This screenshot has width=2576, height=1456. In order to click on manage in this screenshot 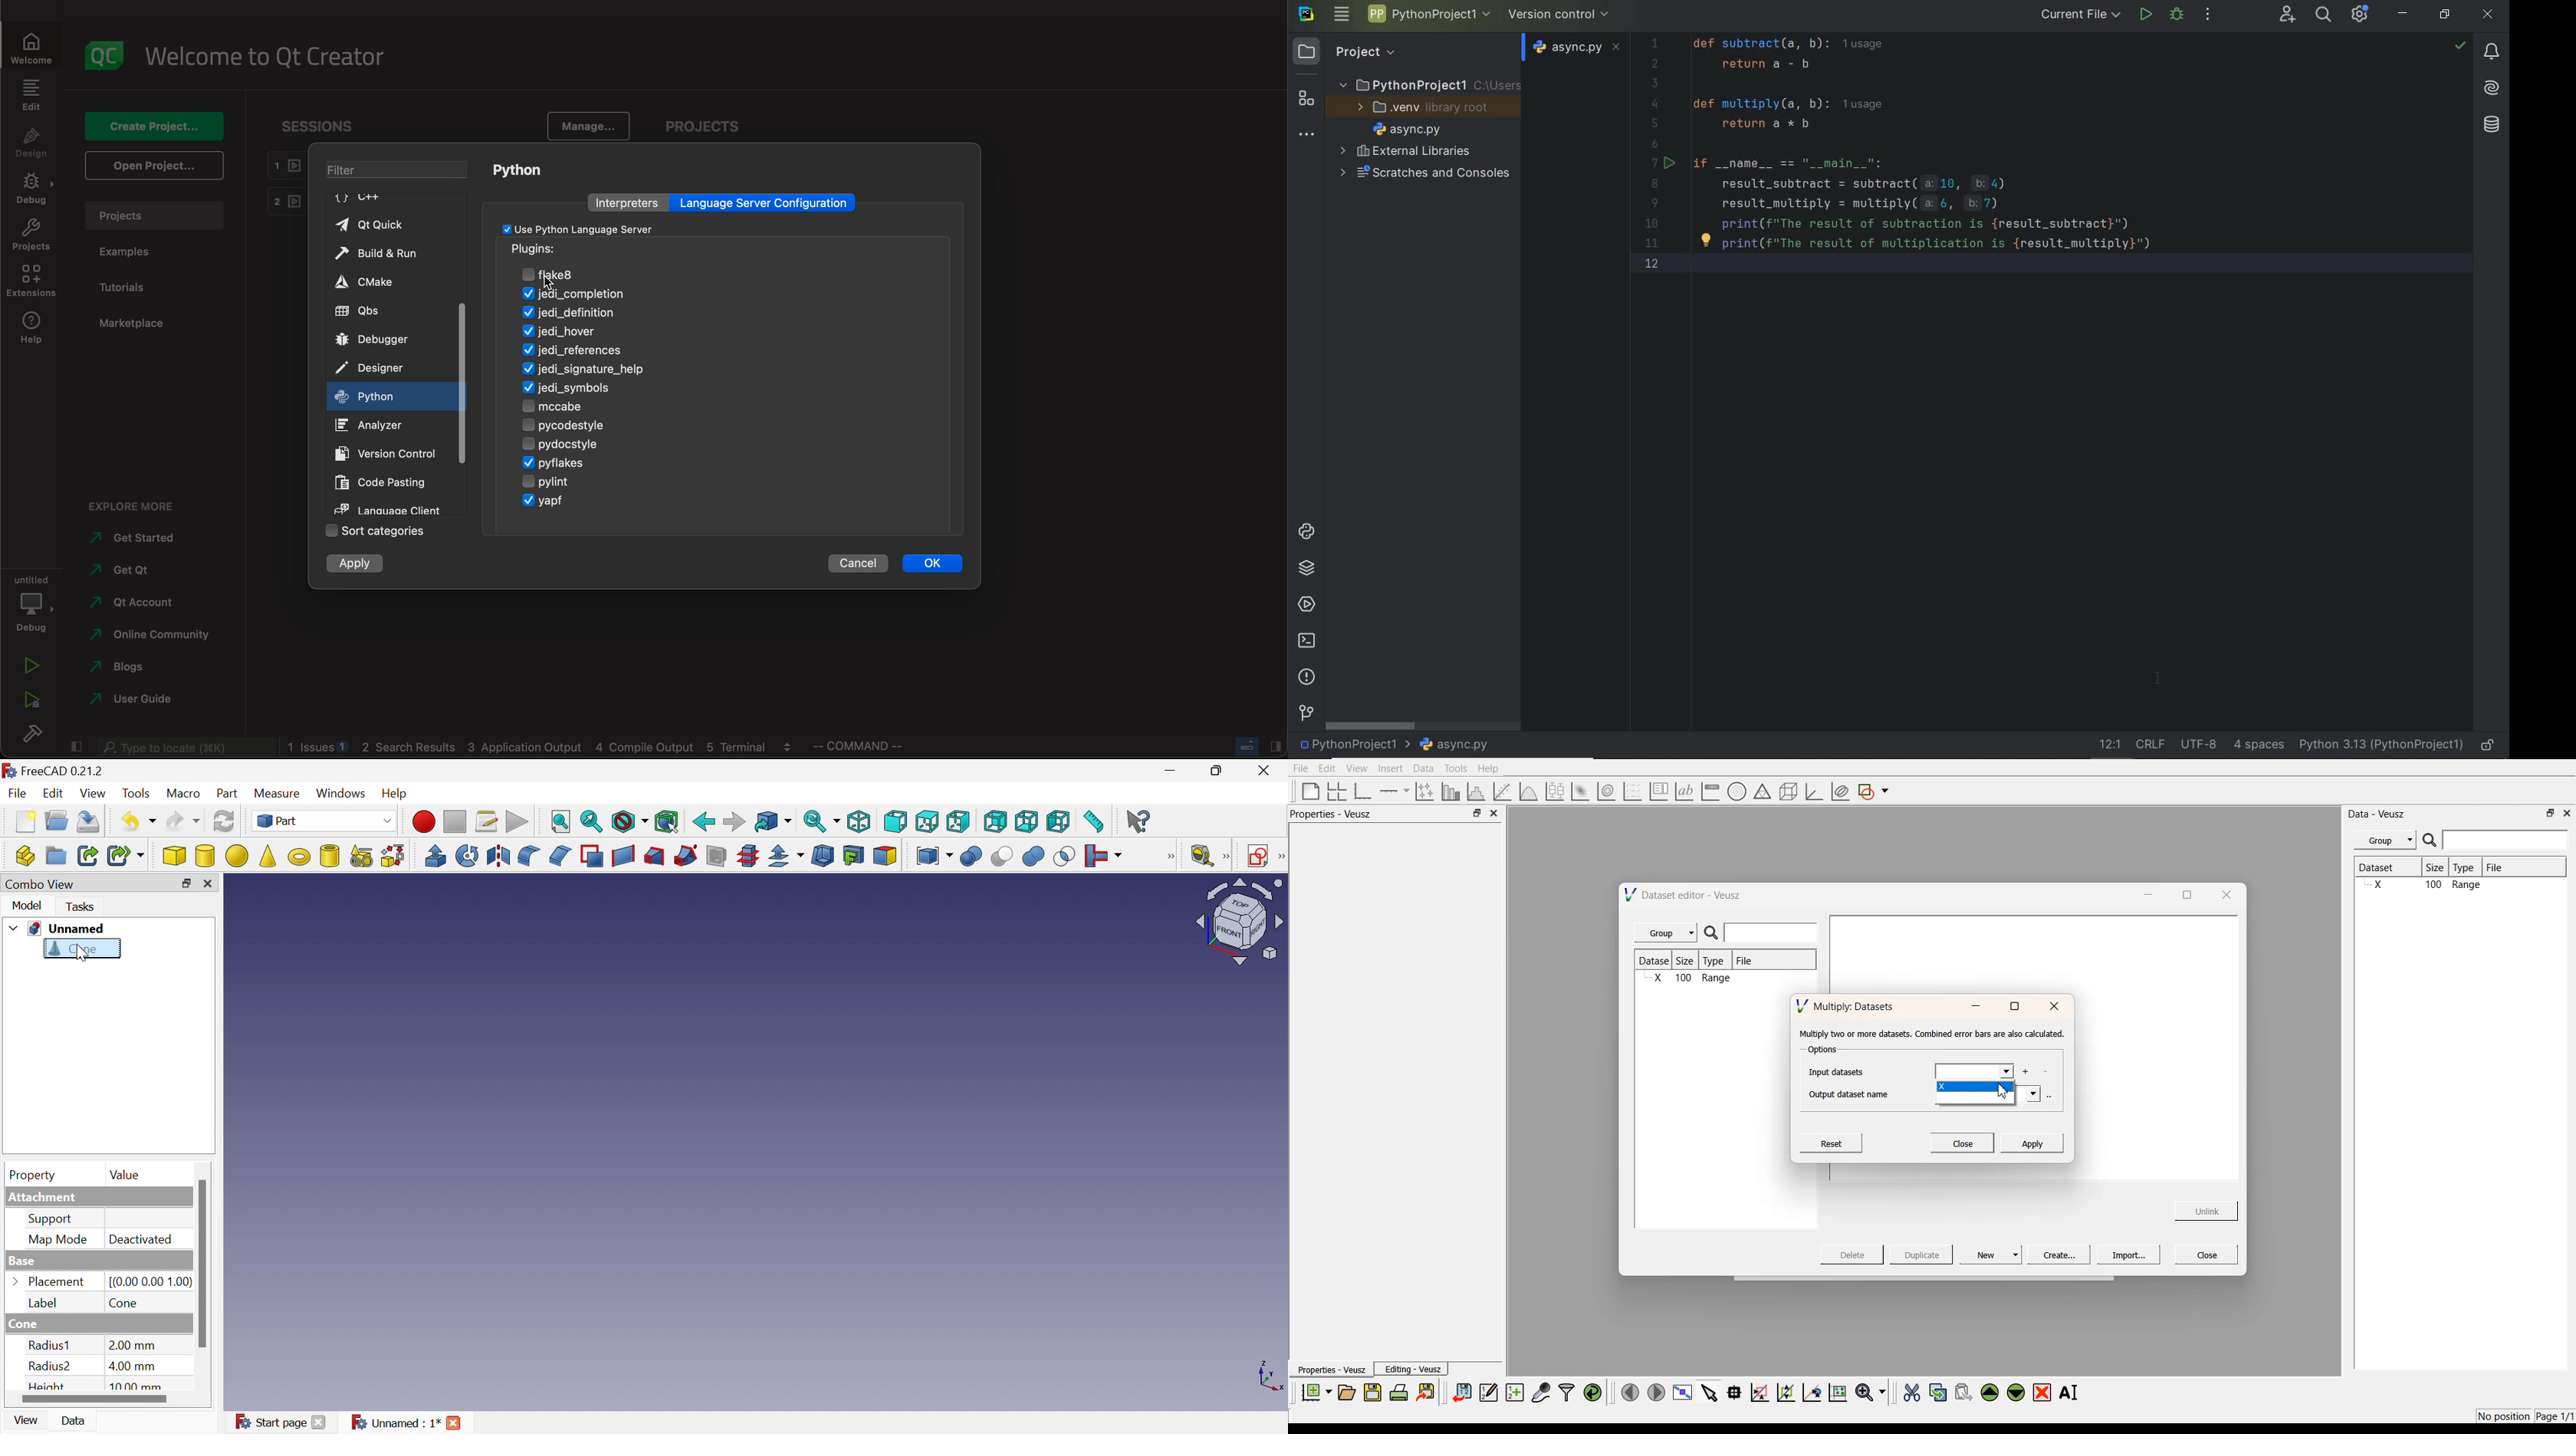, I will do `click(589, 125)`.